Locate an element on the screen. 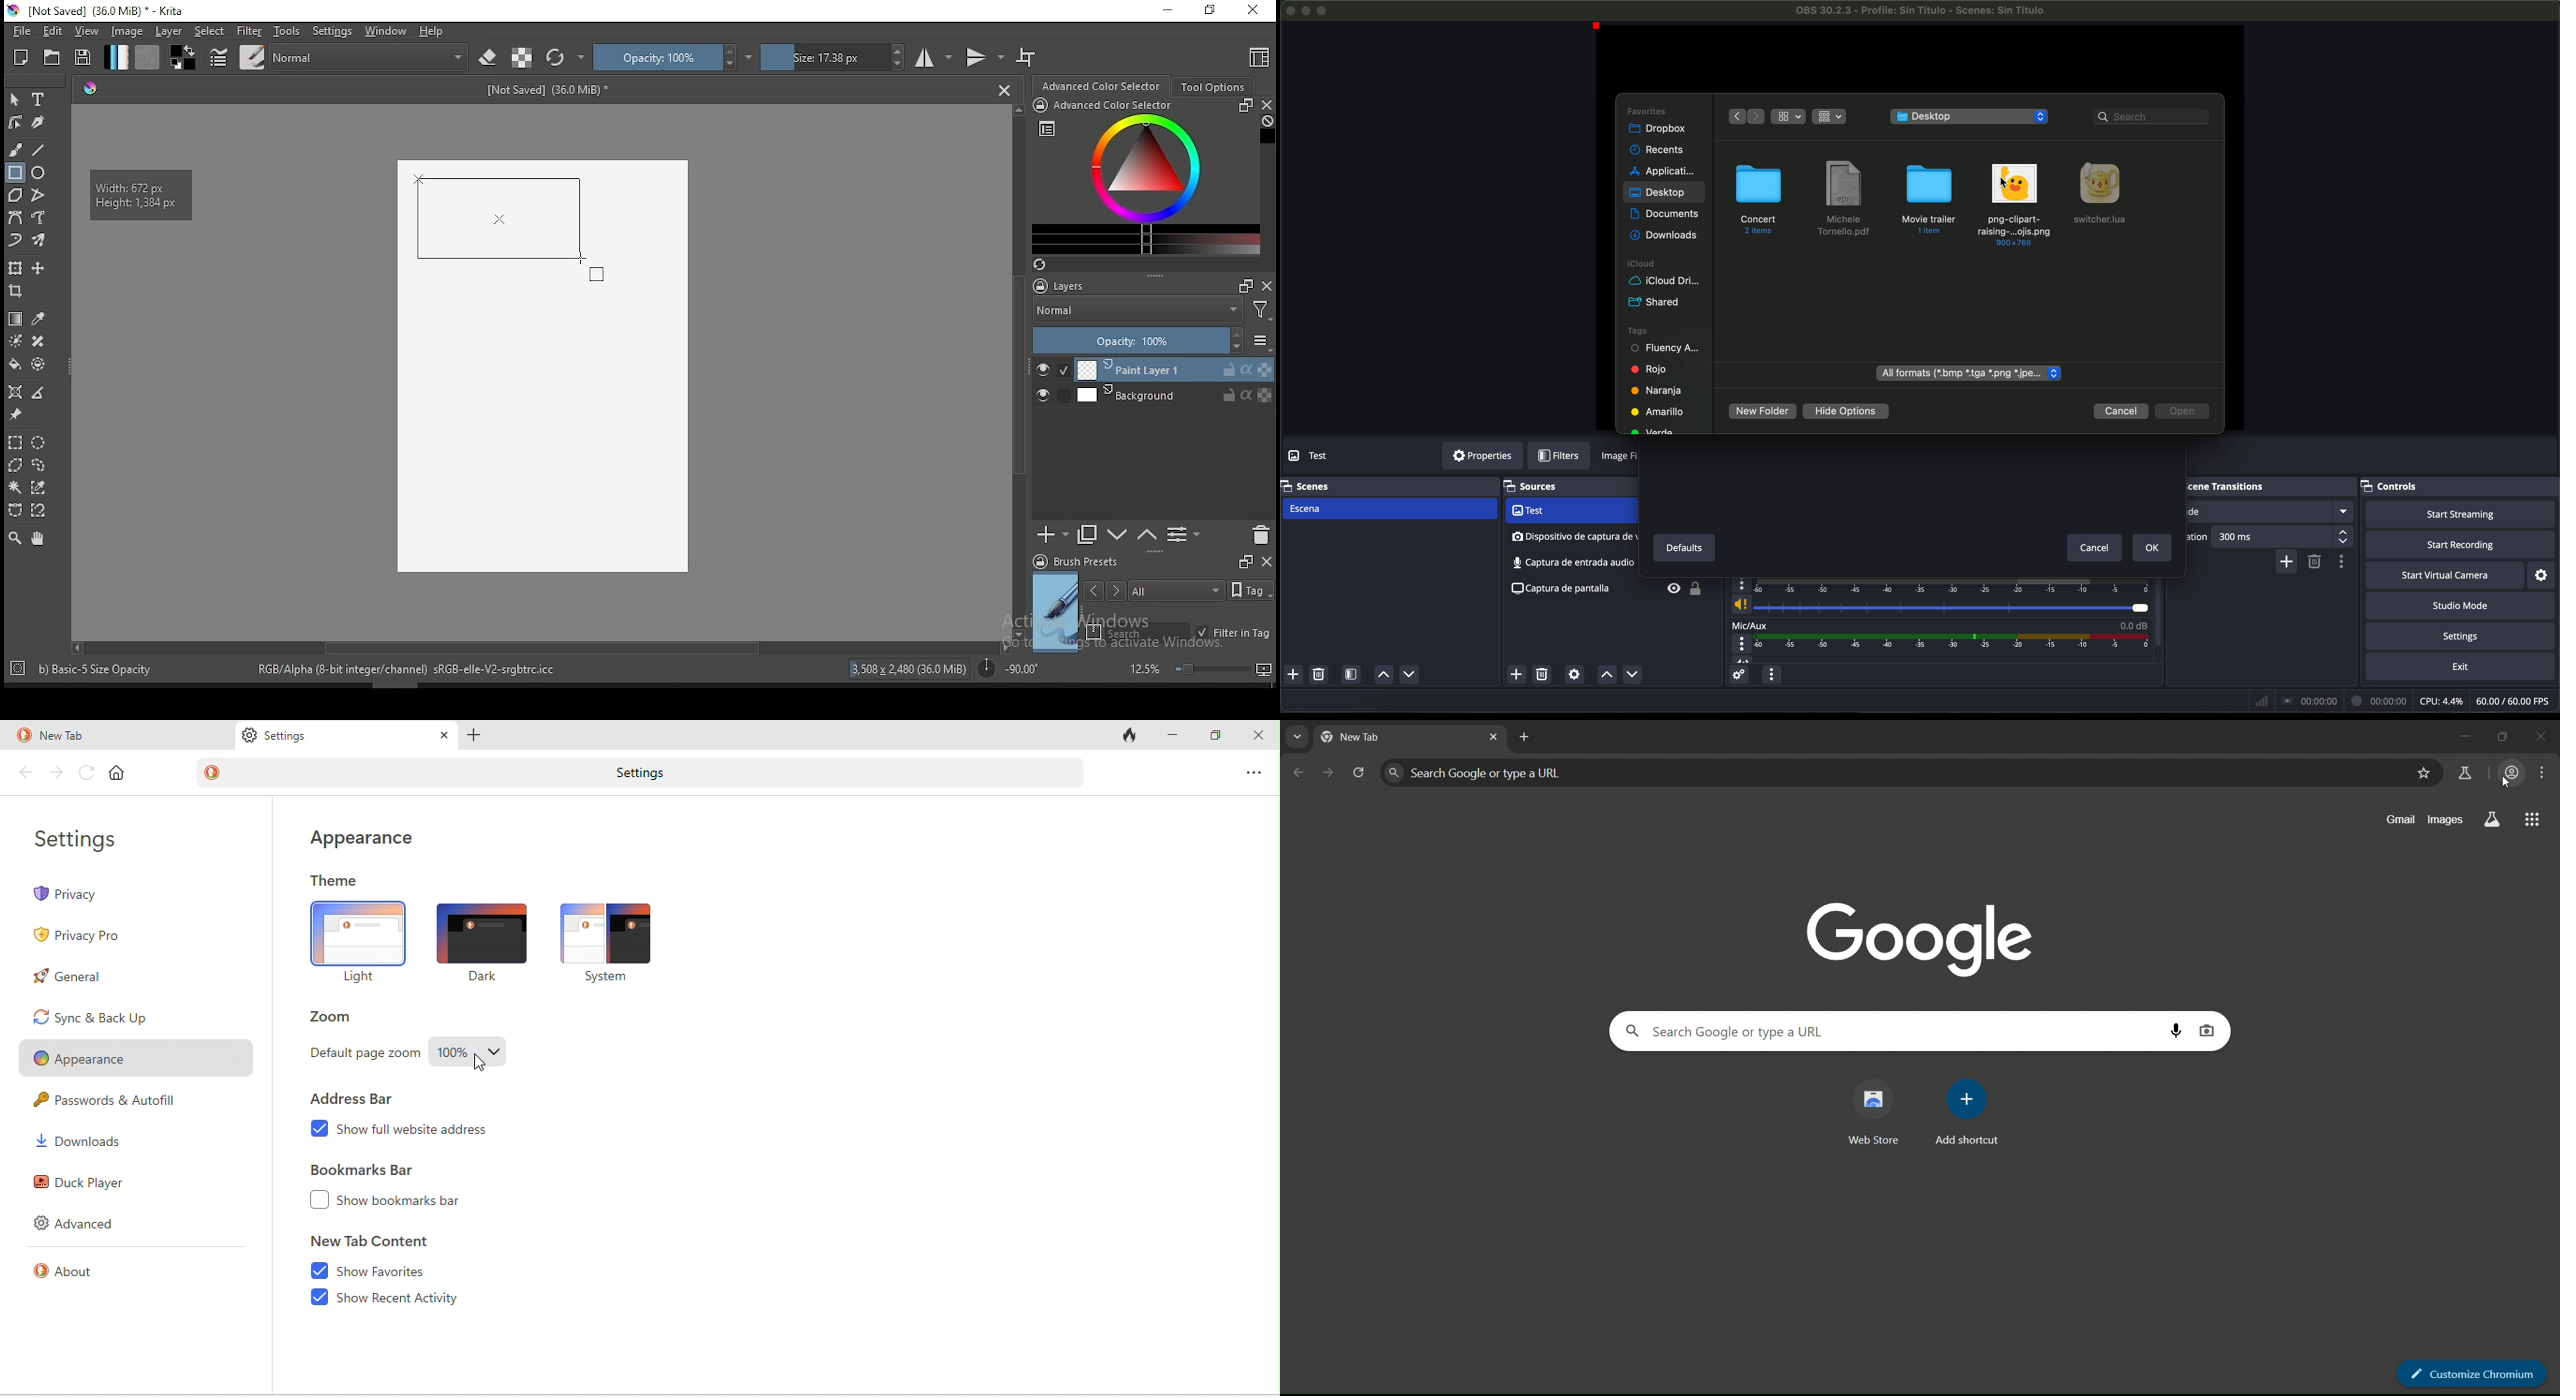  select is located at coordinates (210, 31).